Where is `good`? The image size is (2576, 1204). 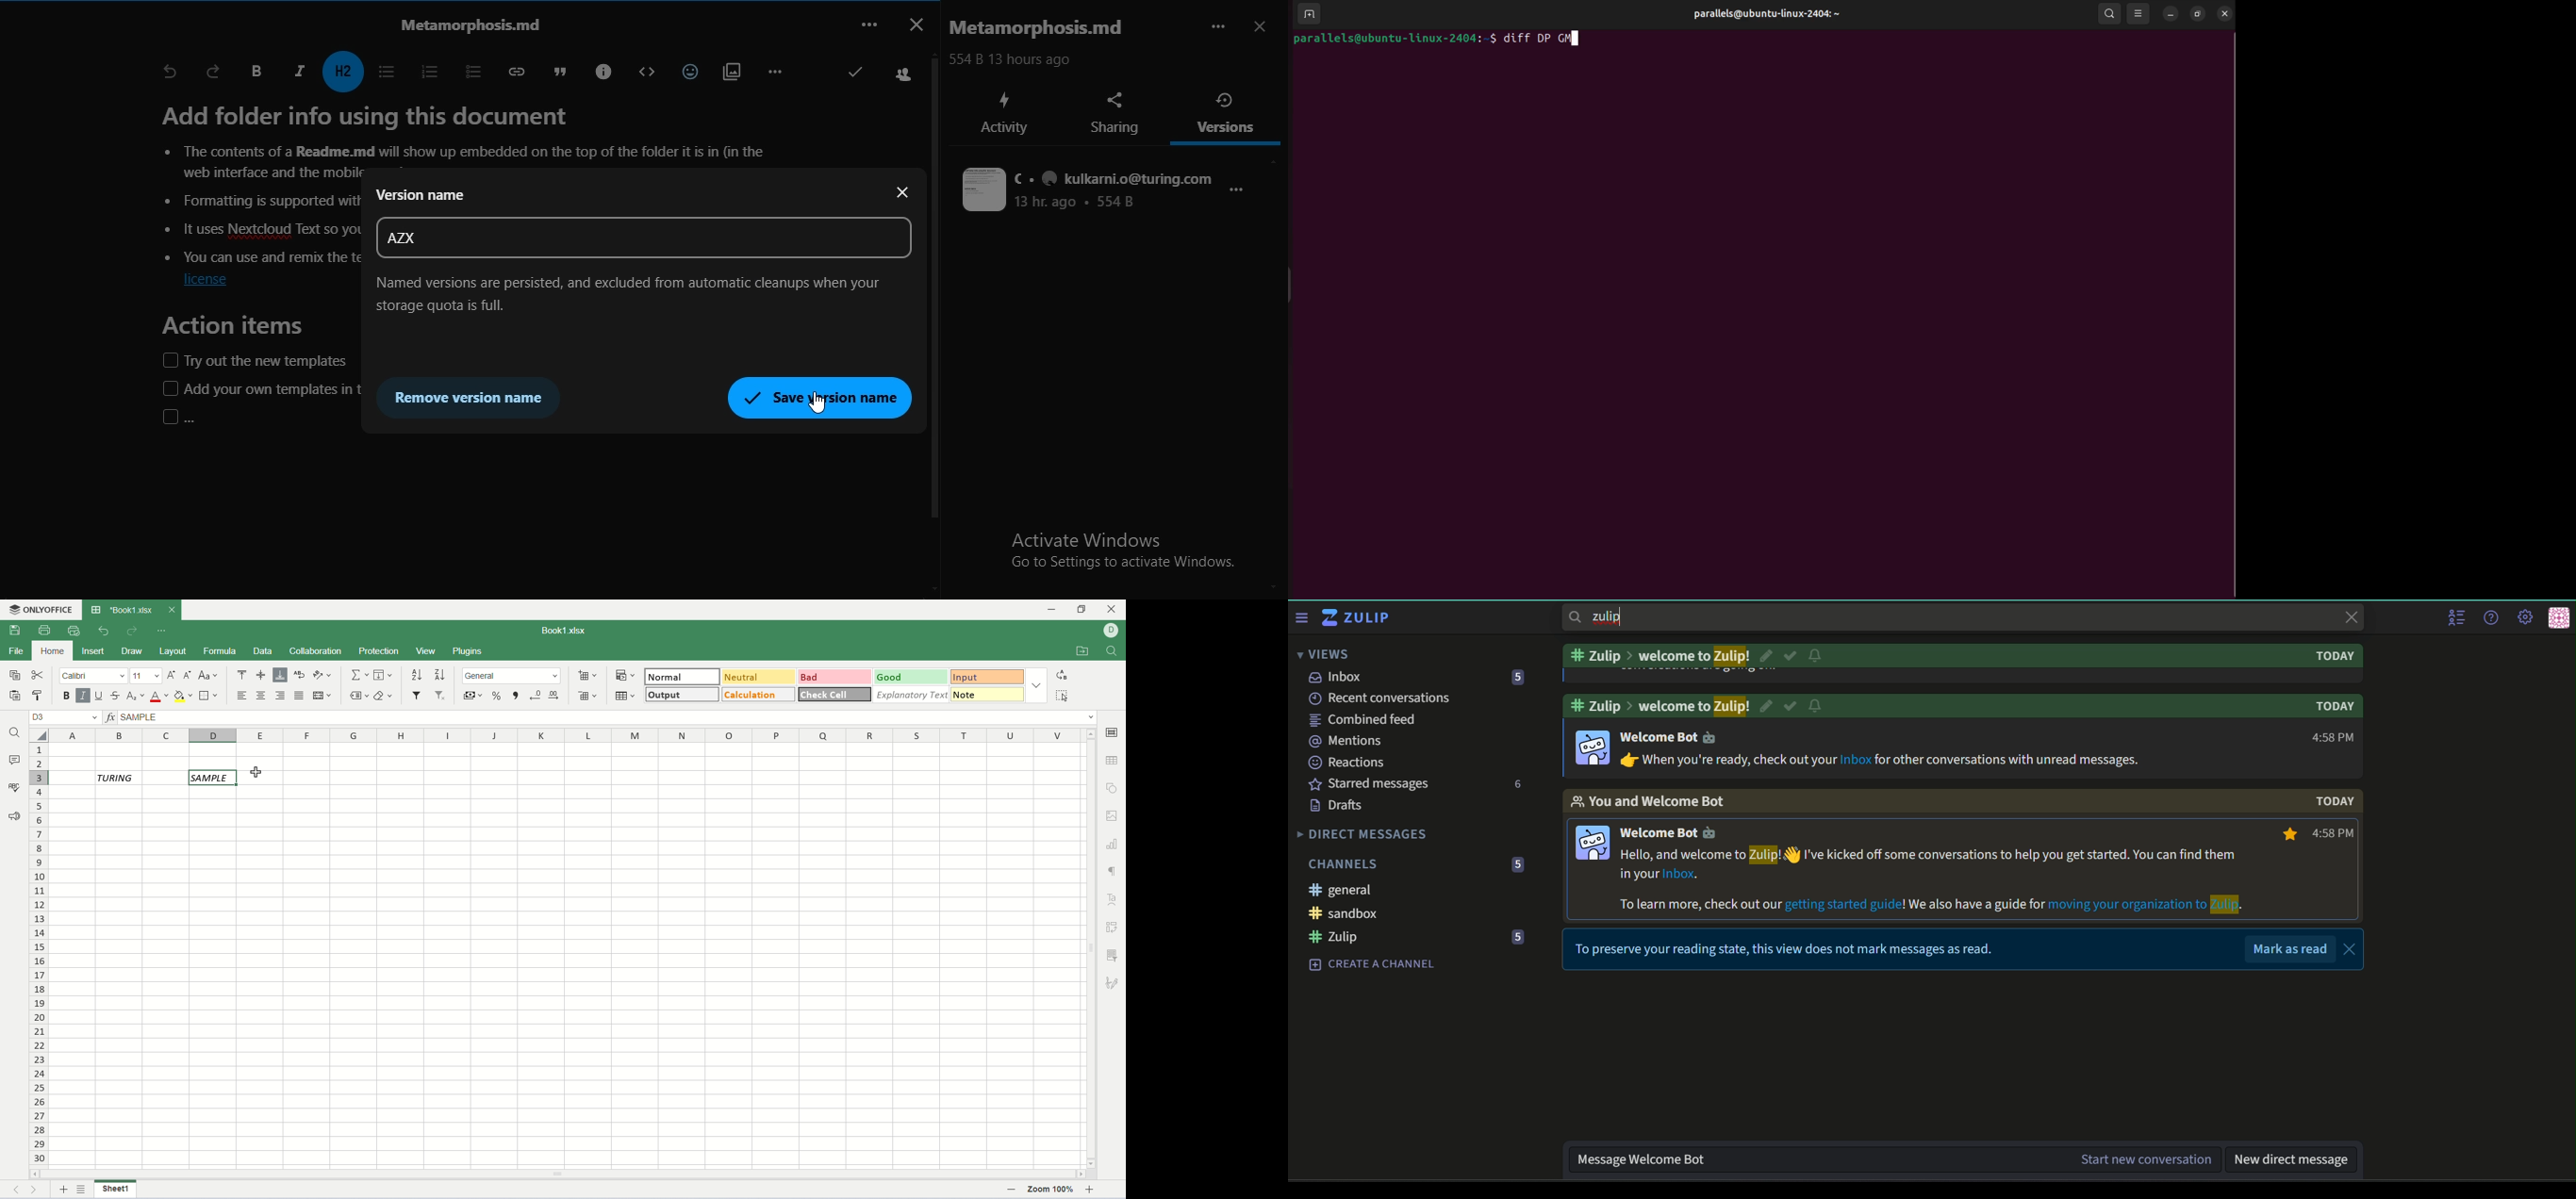
good is located at coordinates (912, 677).